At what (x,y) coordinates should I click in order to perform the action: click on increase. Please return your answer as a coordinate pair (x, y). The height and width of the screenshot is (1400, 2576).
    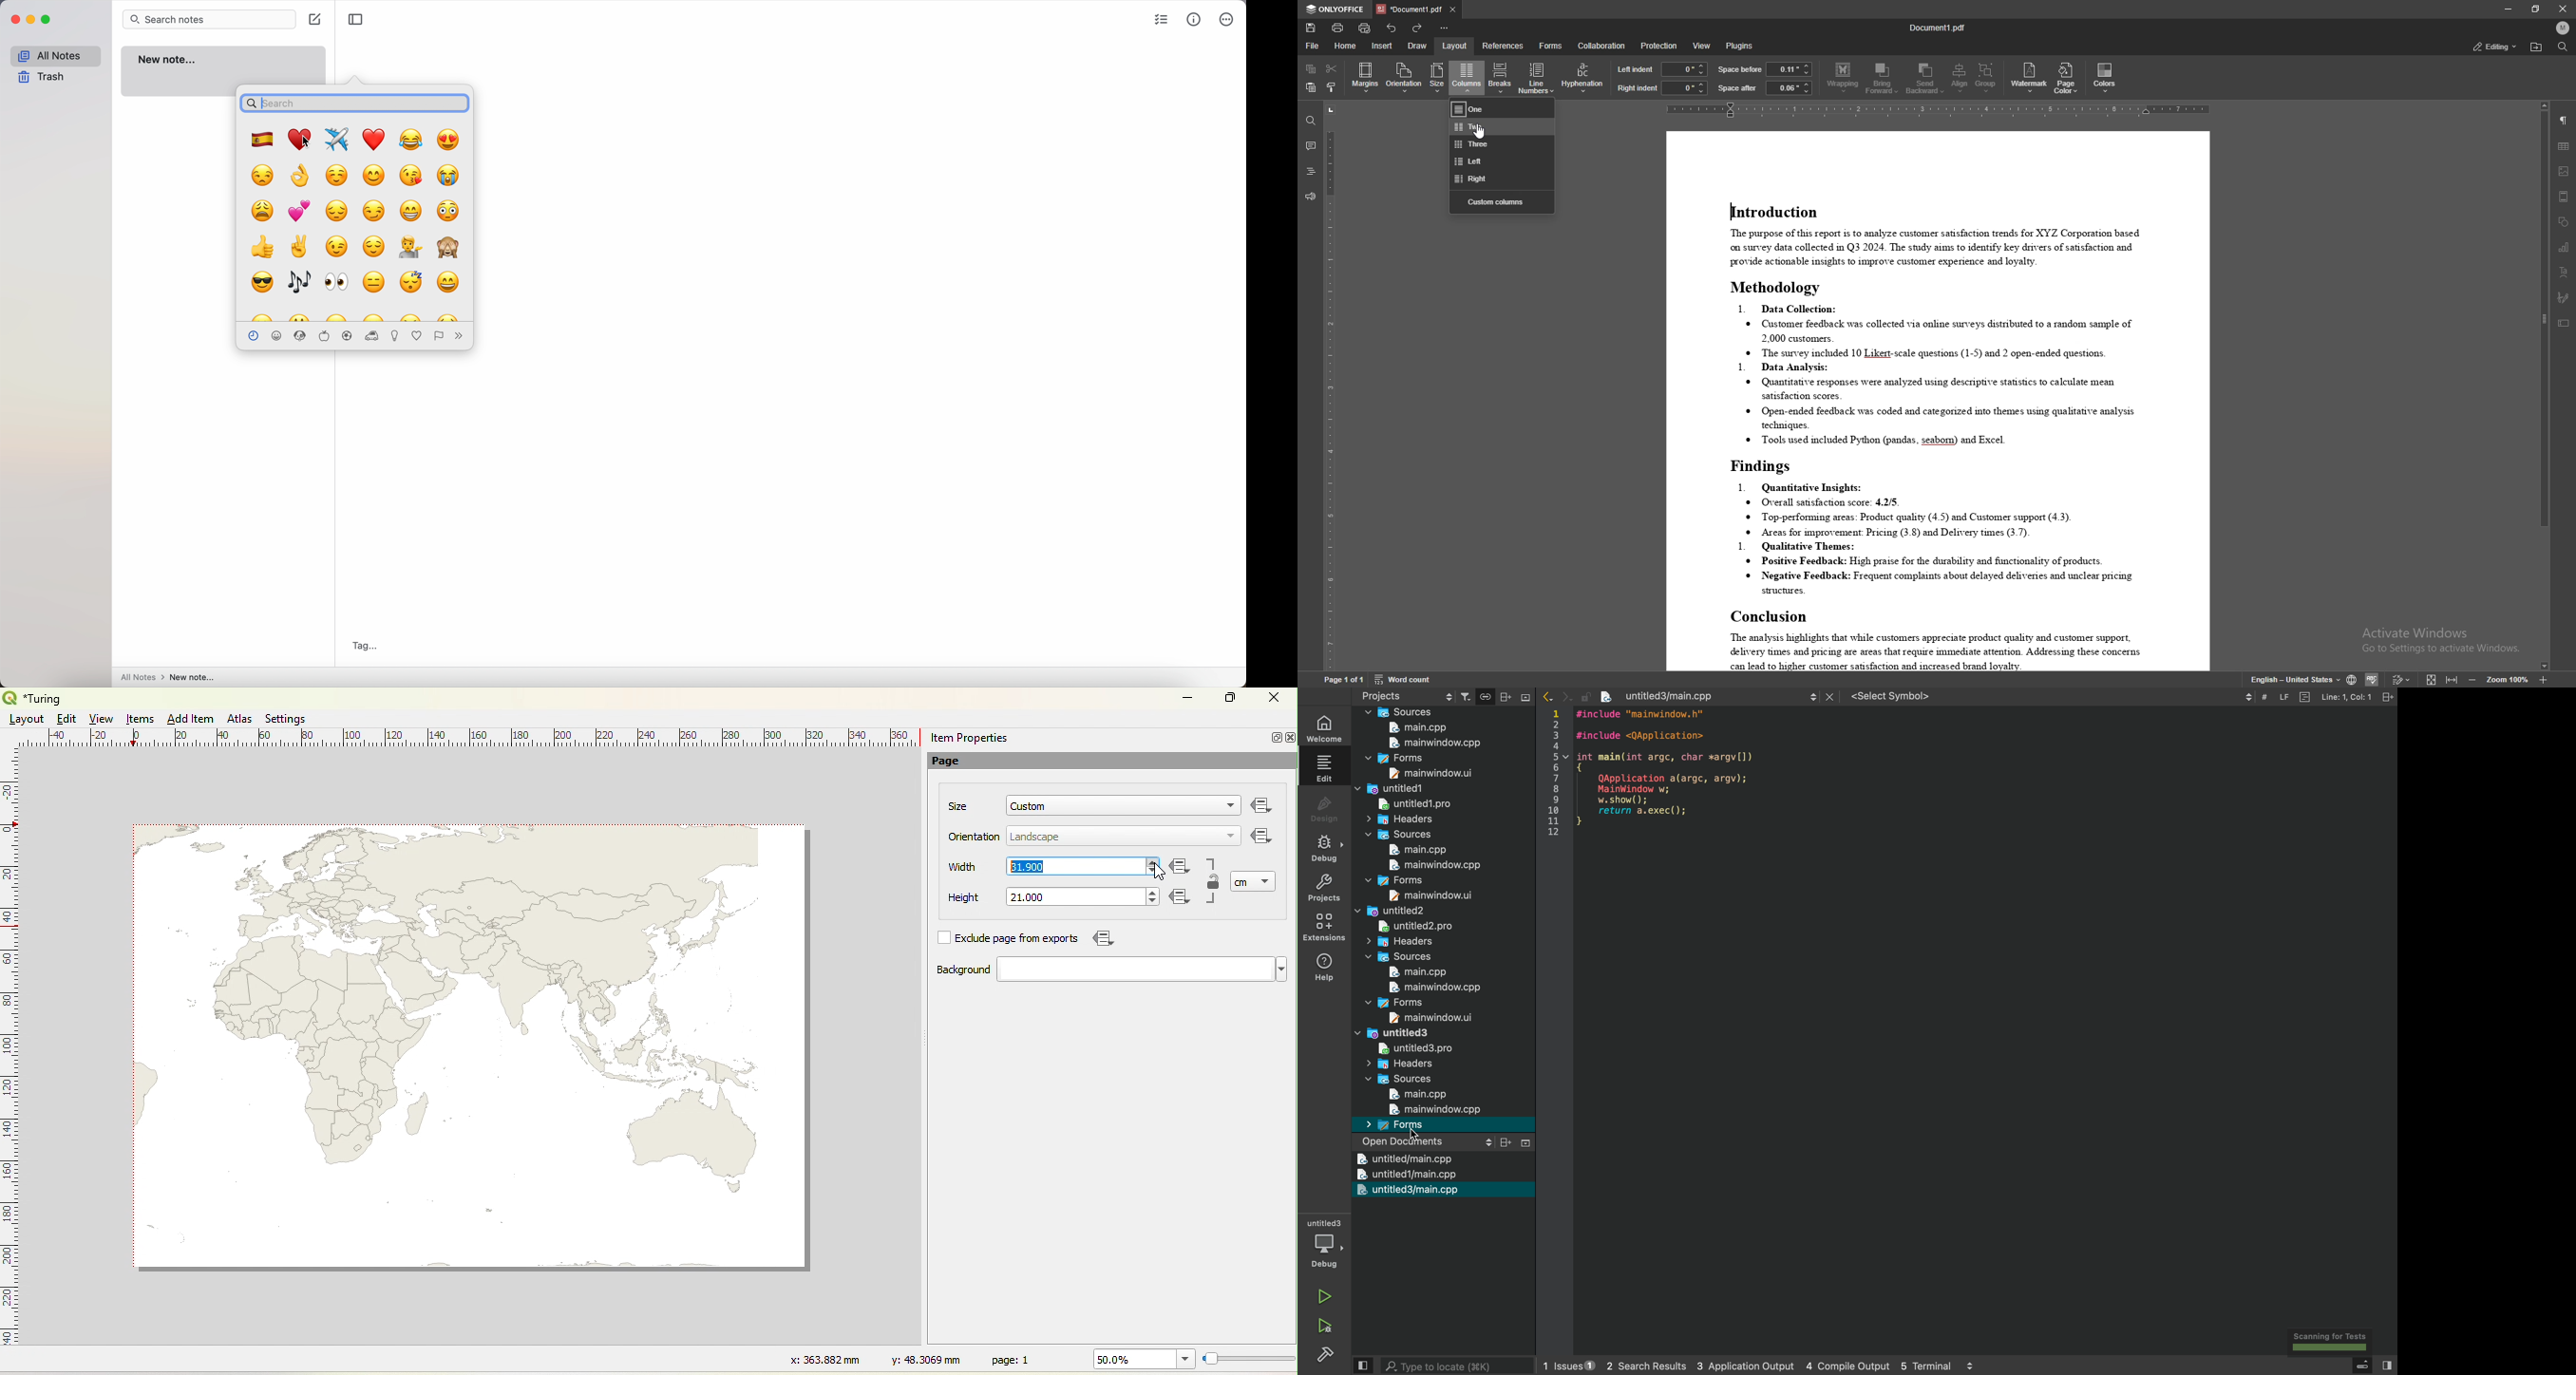
    Looking at the image, I should click on (1150, 891).